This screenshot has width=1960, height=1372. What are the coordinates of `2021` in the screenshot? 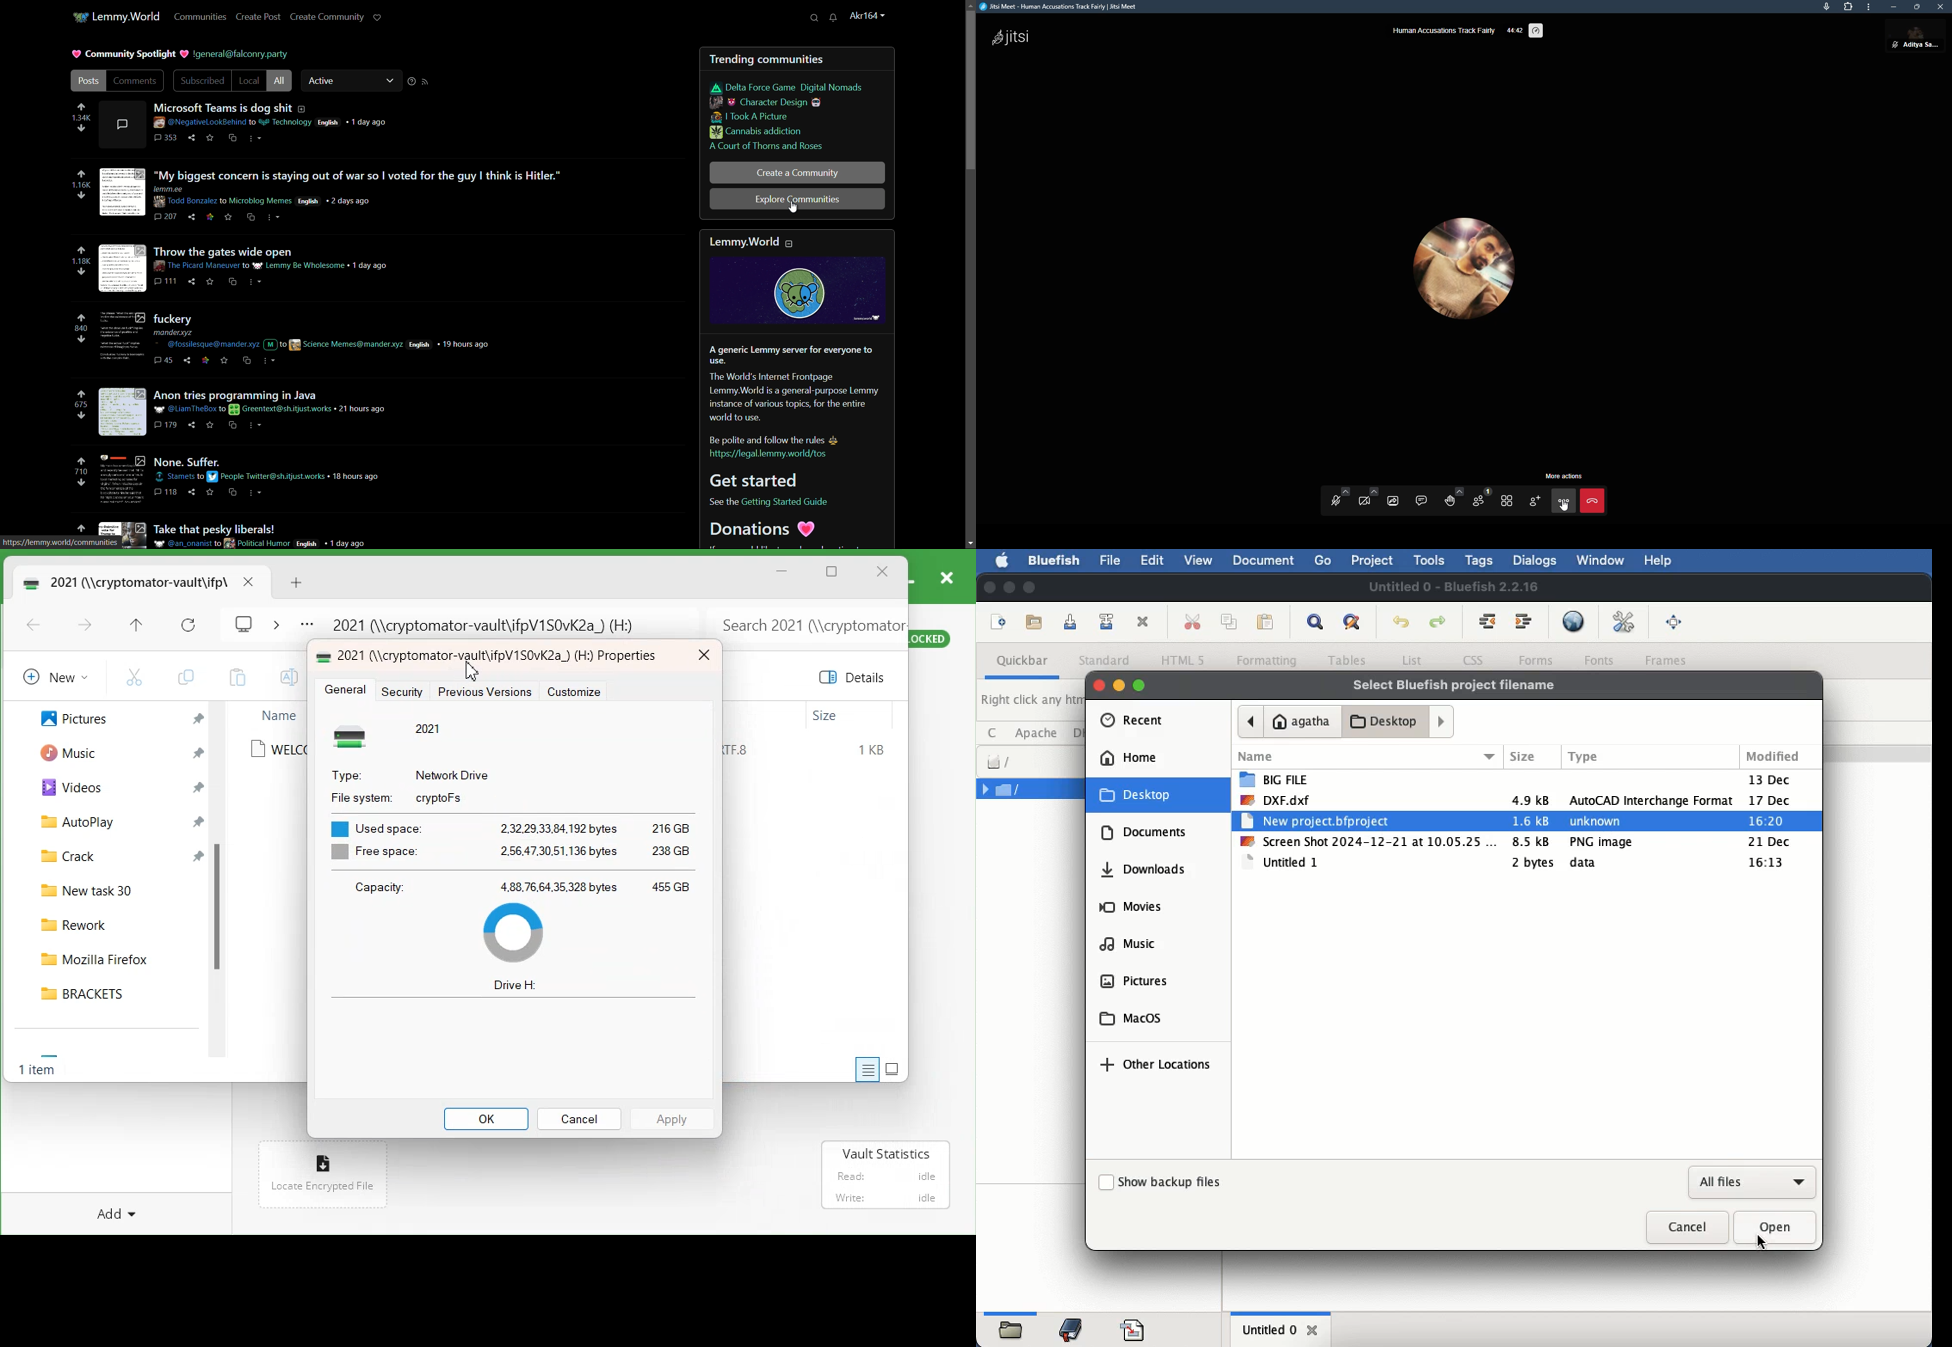 It's located at (429, 728).